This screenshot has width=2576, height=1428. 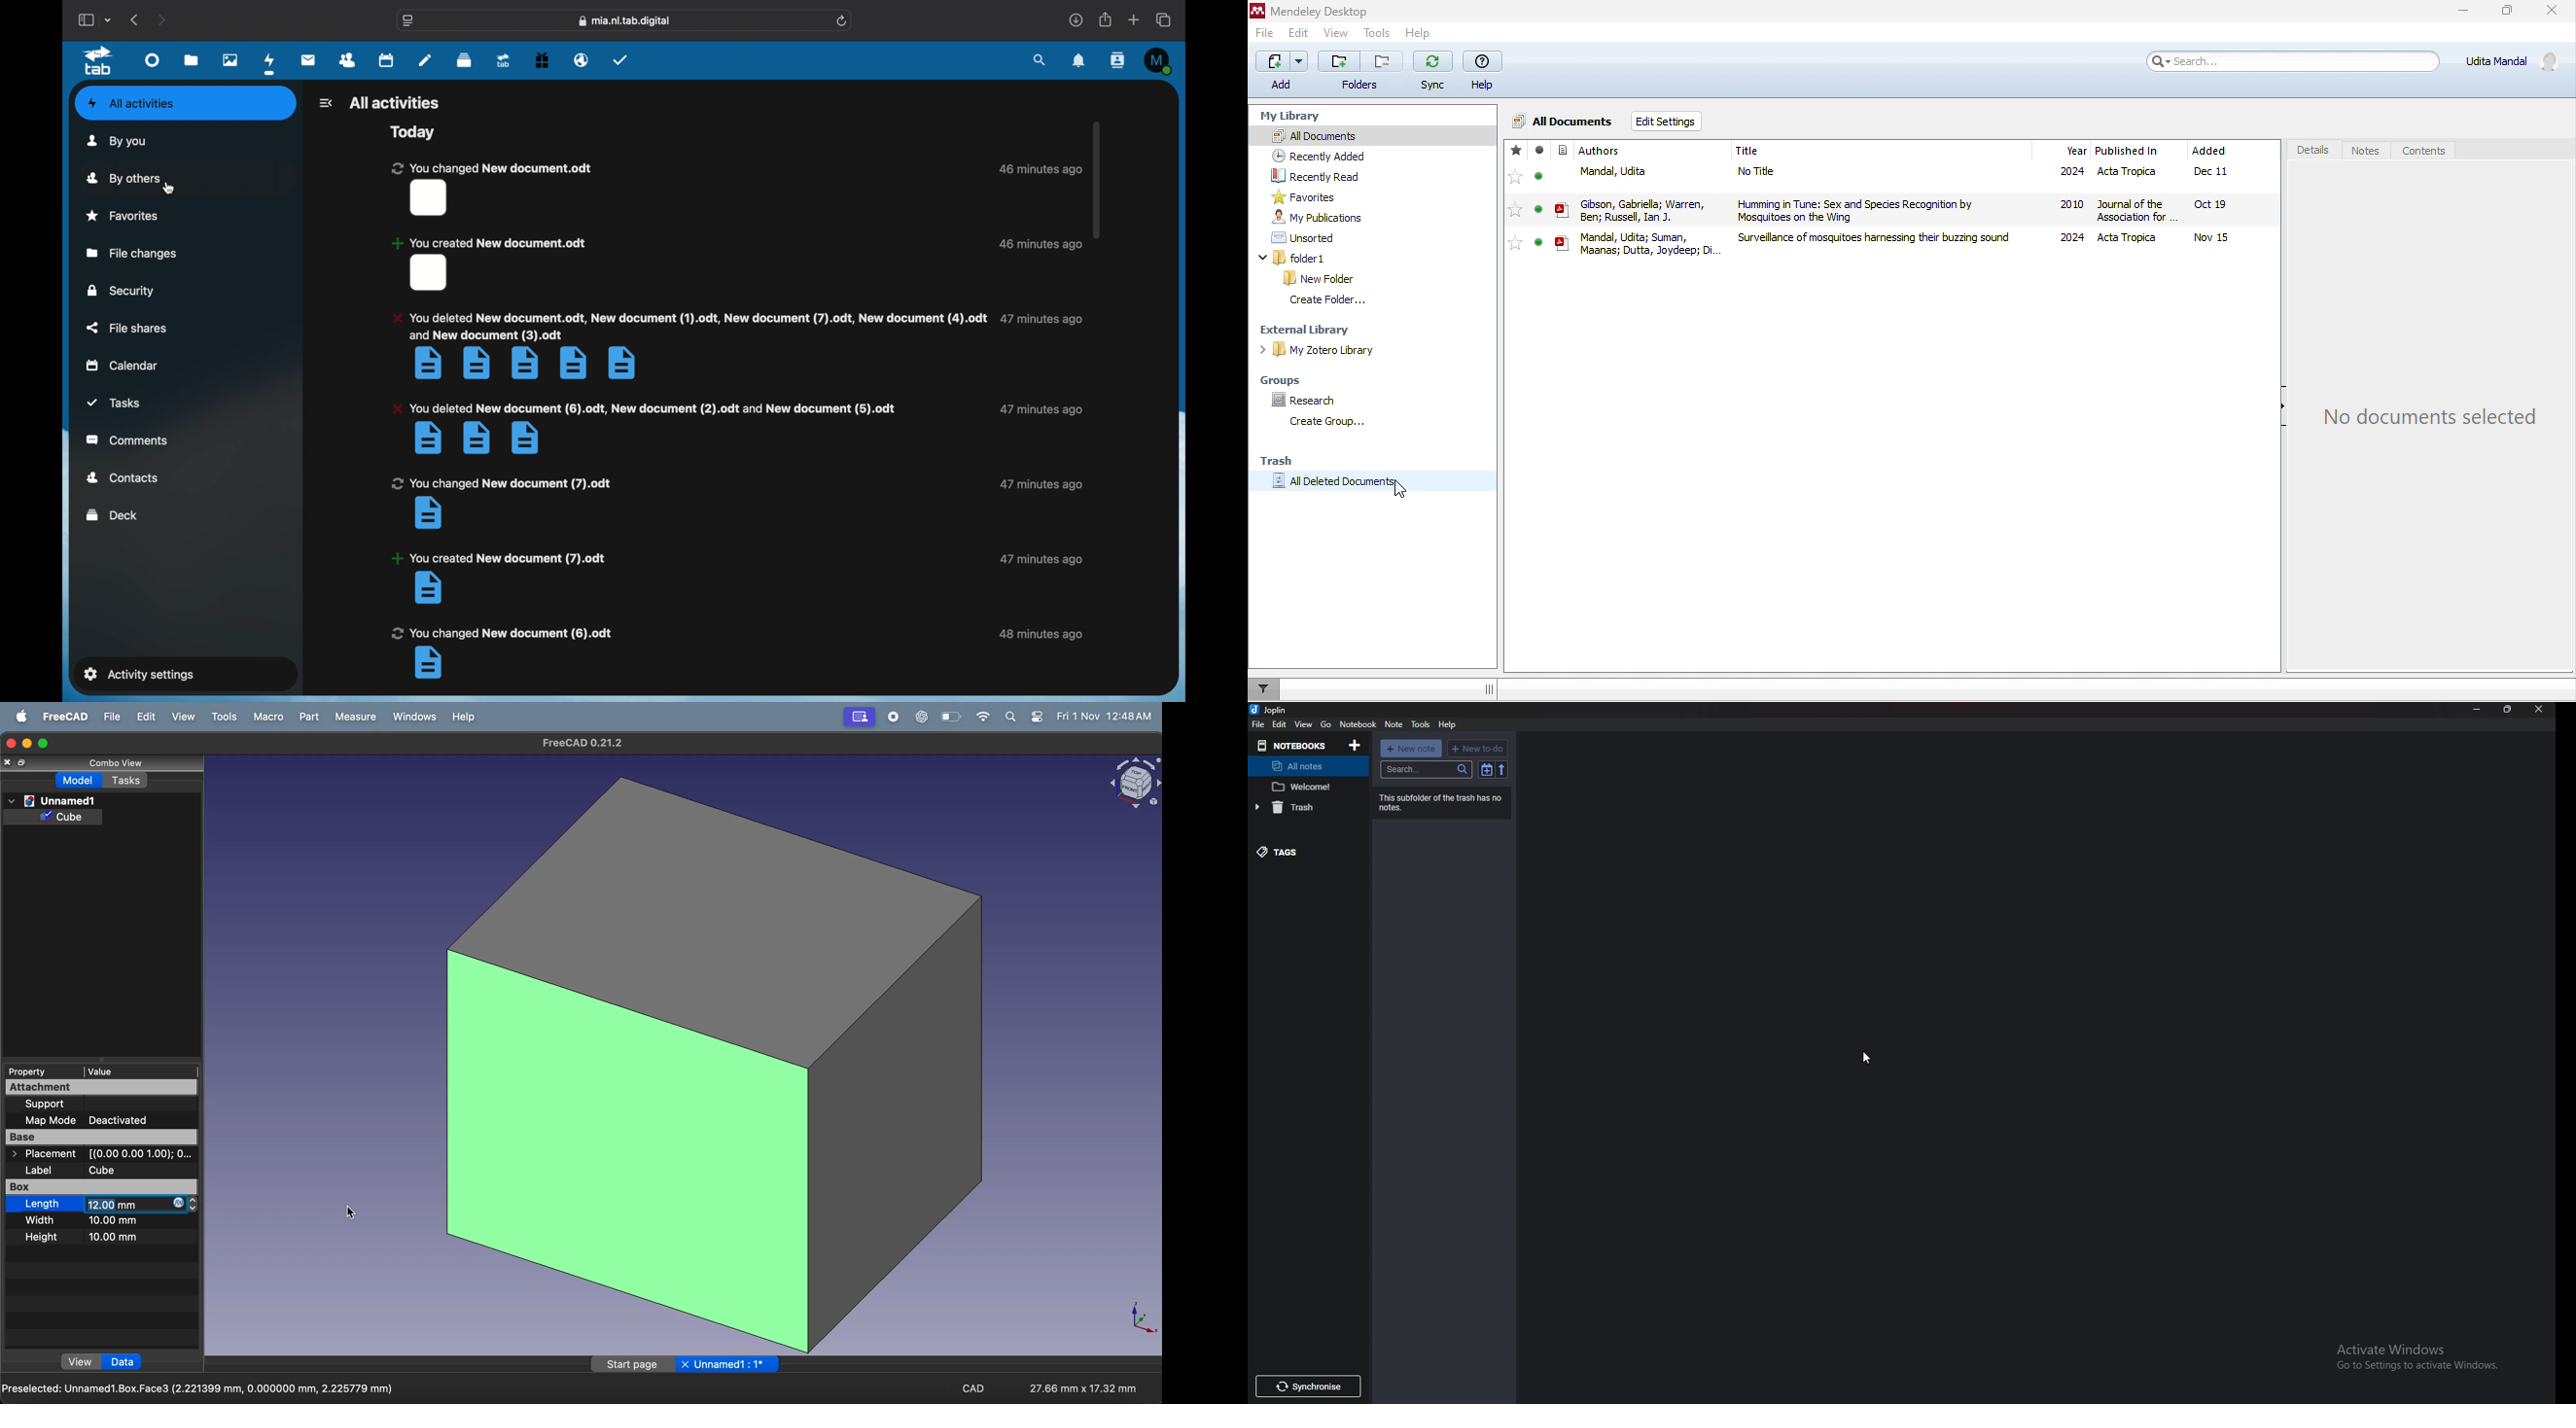 What do you see at coordinates (1042, 410) in the screenshot?
I see `47 minutes` at bounding box center [1042, 410].